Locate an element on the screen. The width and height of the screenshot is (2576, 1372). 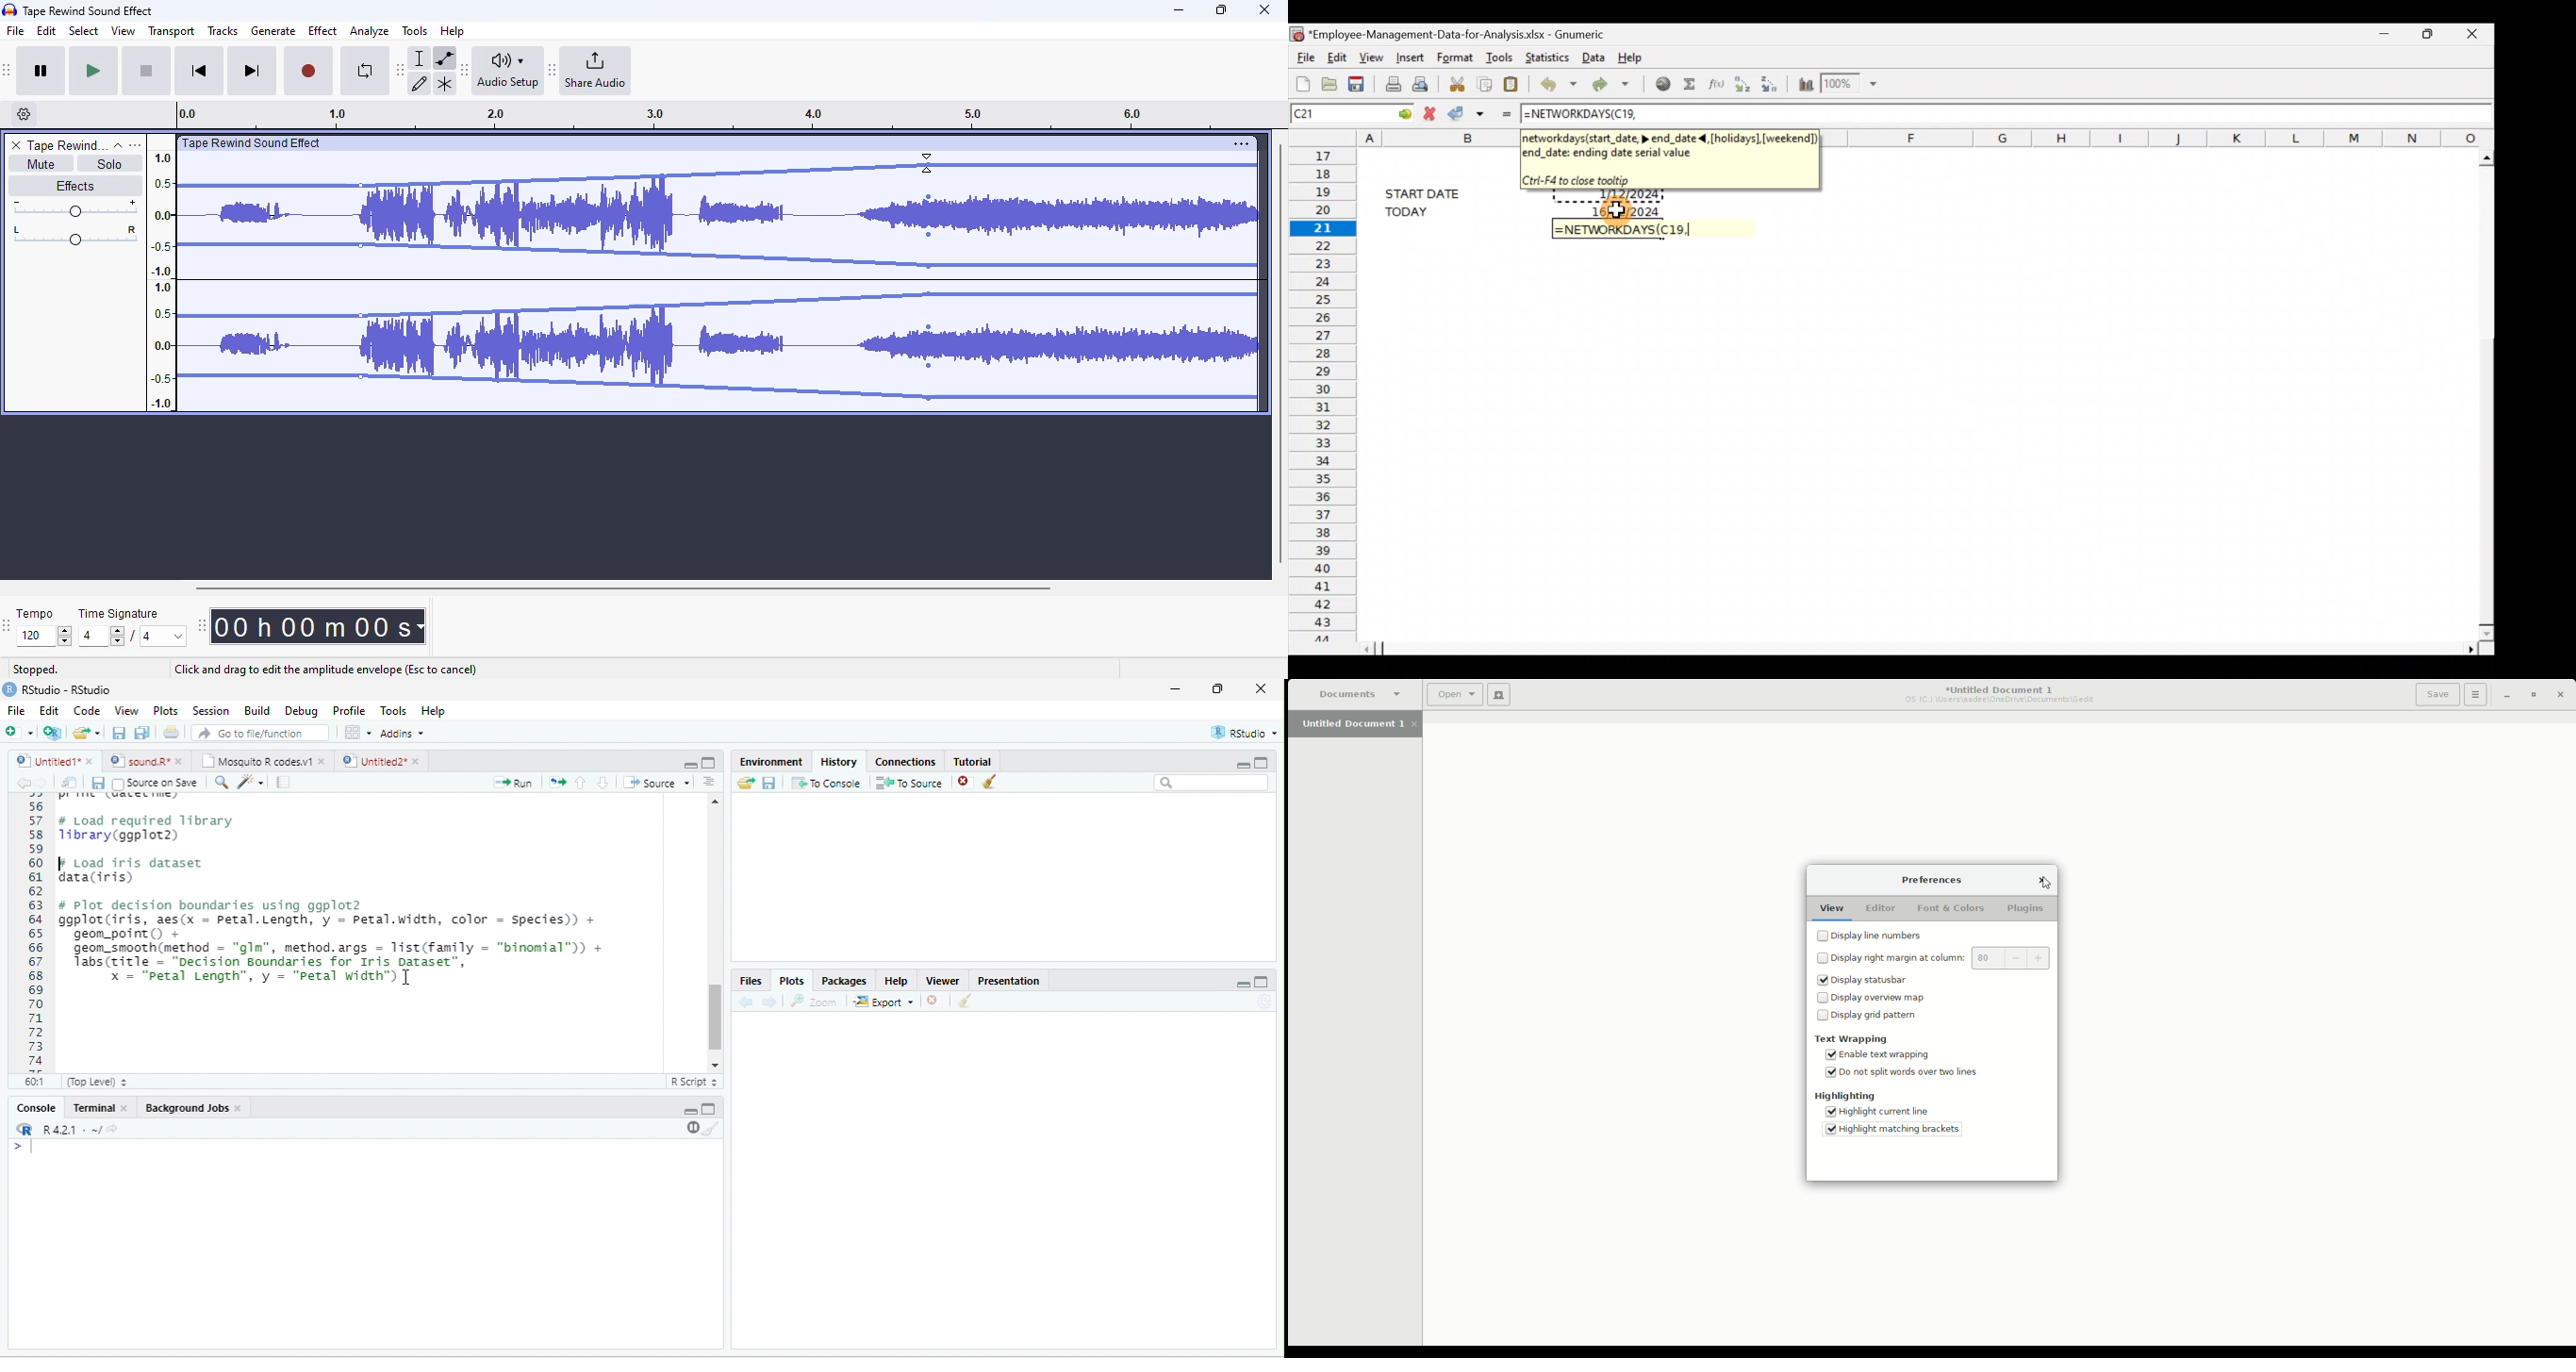
RStudio is located at coordinates (1245, 733).